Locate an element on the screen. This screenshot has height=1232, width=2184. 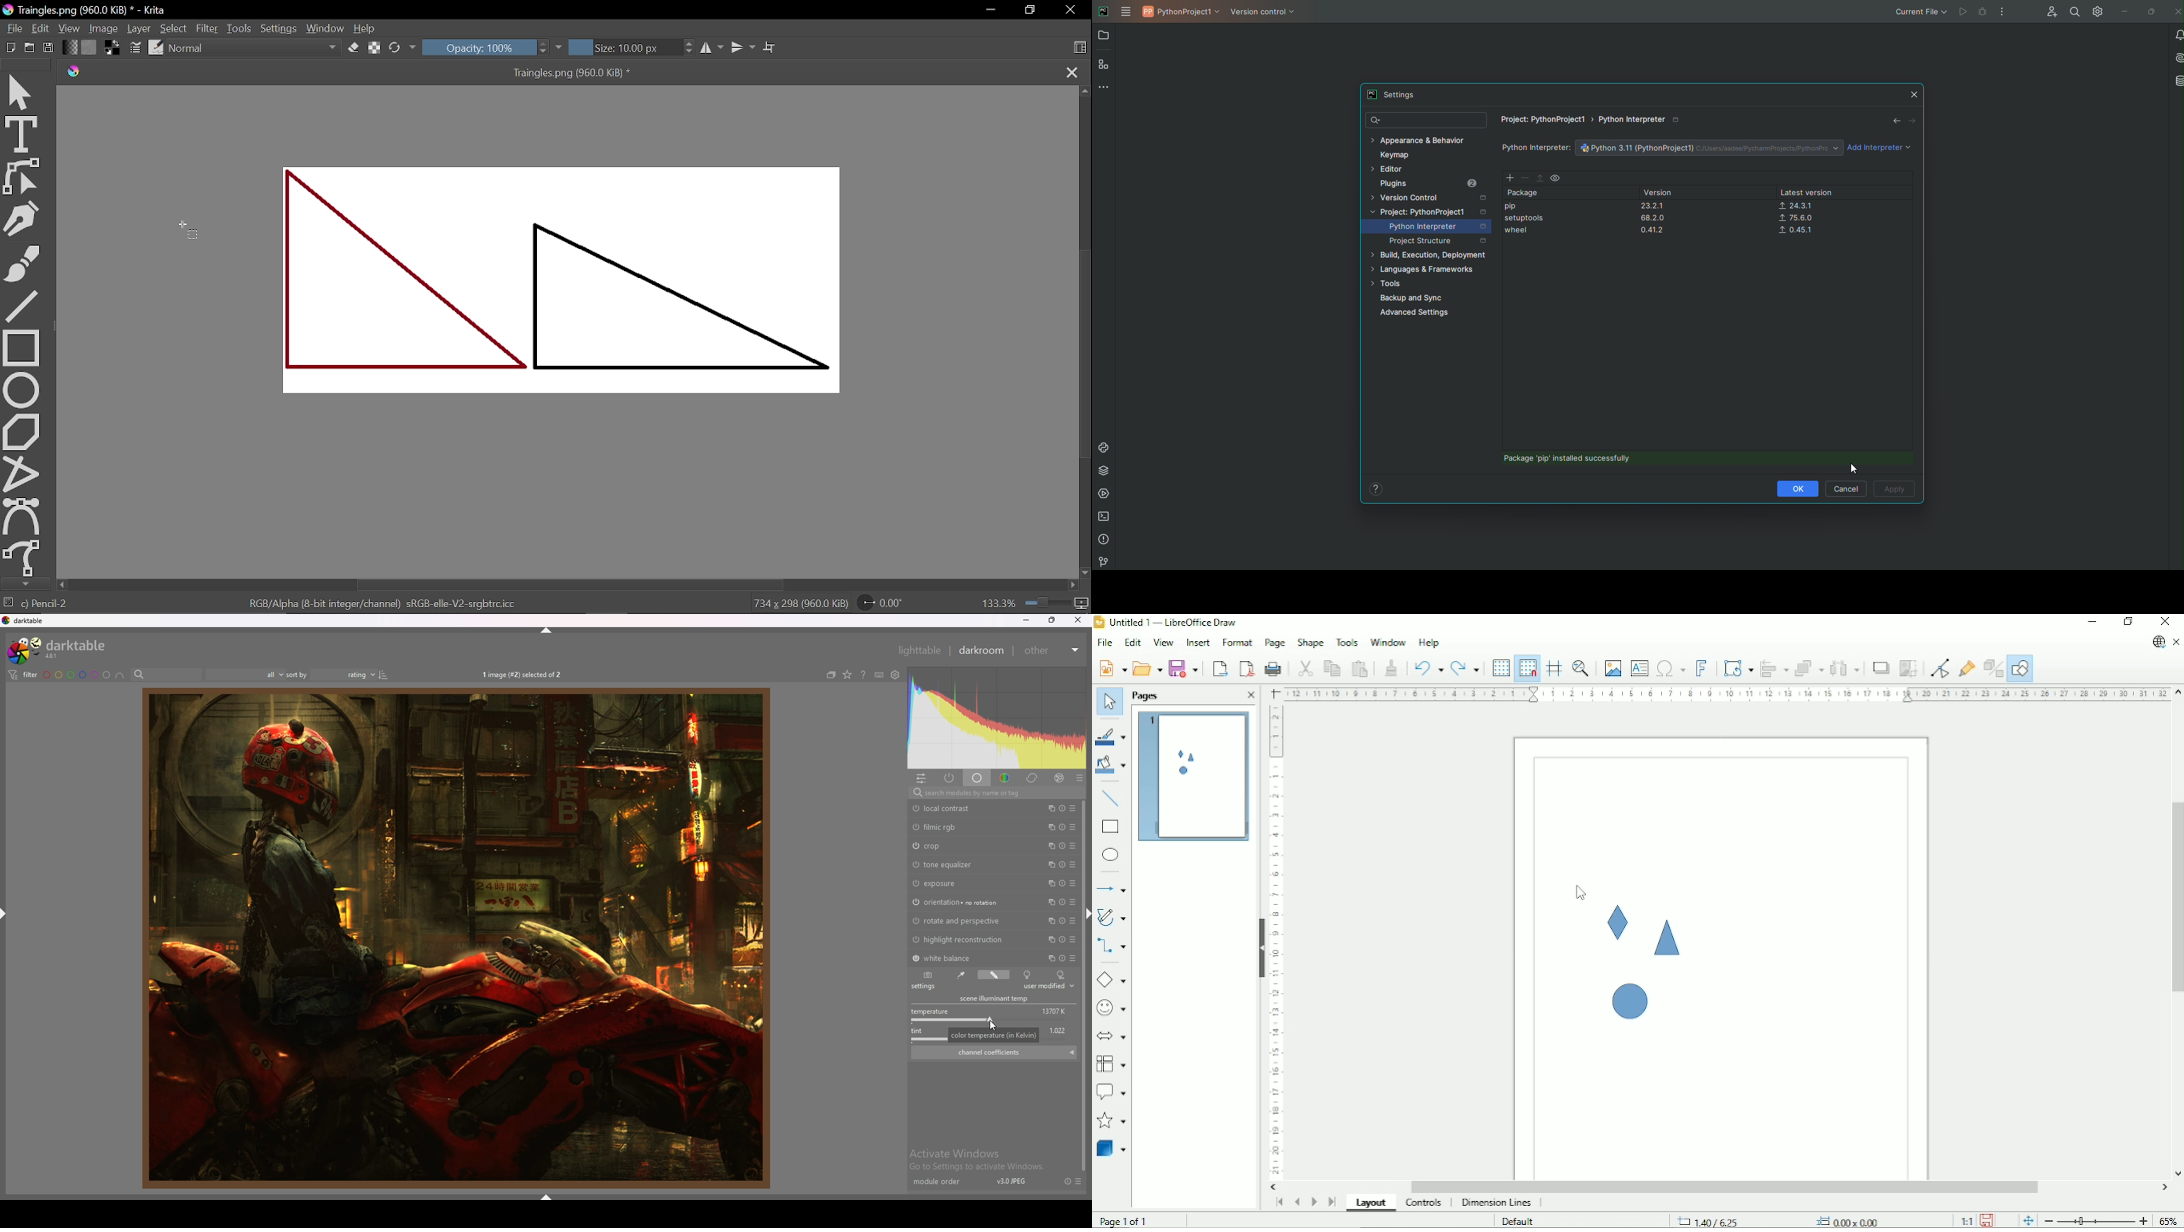
Scaling factor is located at coordinates (1965, 1221).